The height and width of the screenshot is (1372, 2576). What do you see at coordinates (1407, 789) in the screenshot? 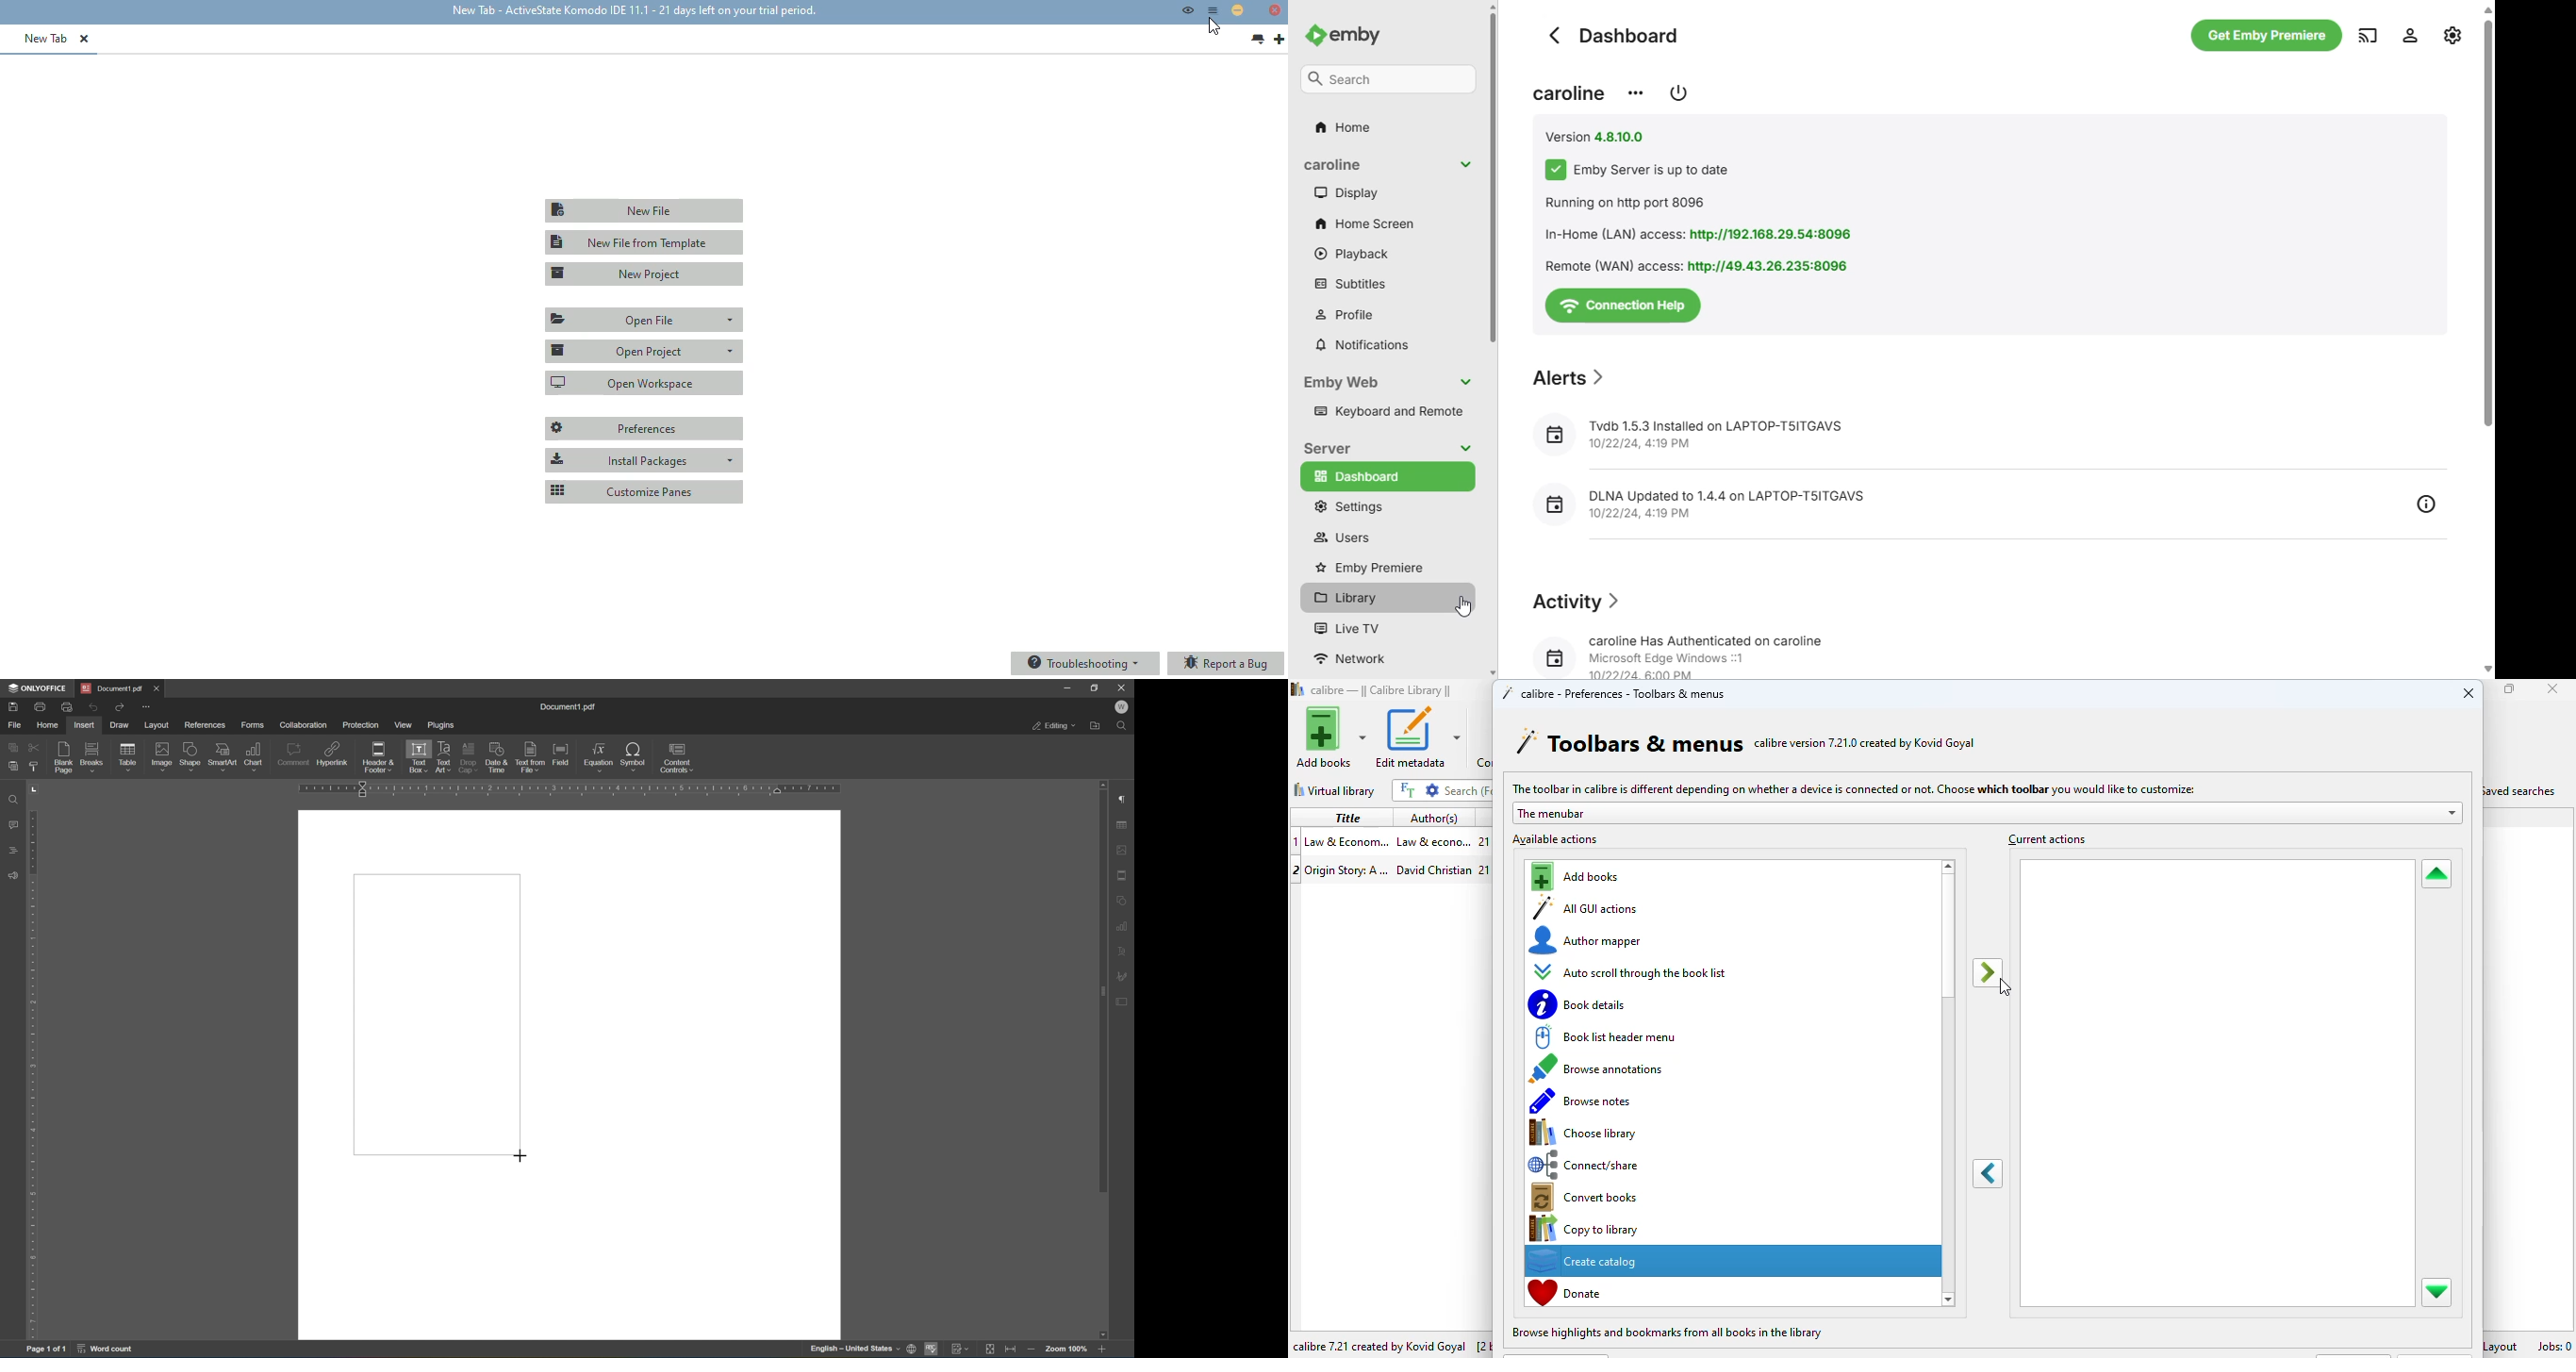
I see `full text search` at bounding box center [1407, 789].